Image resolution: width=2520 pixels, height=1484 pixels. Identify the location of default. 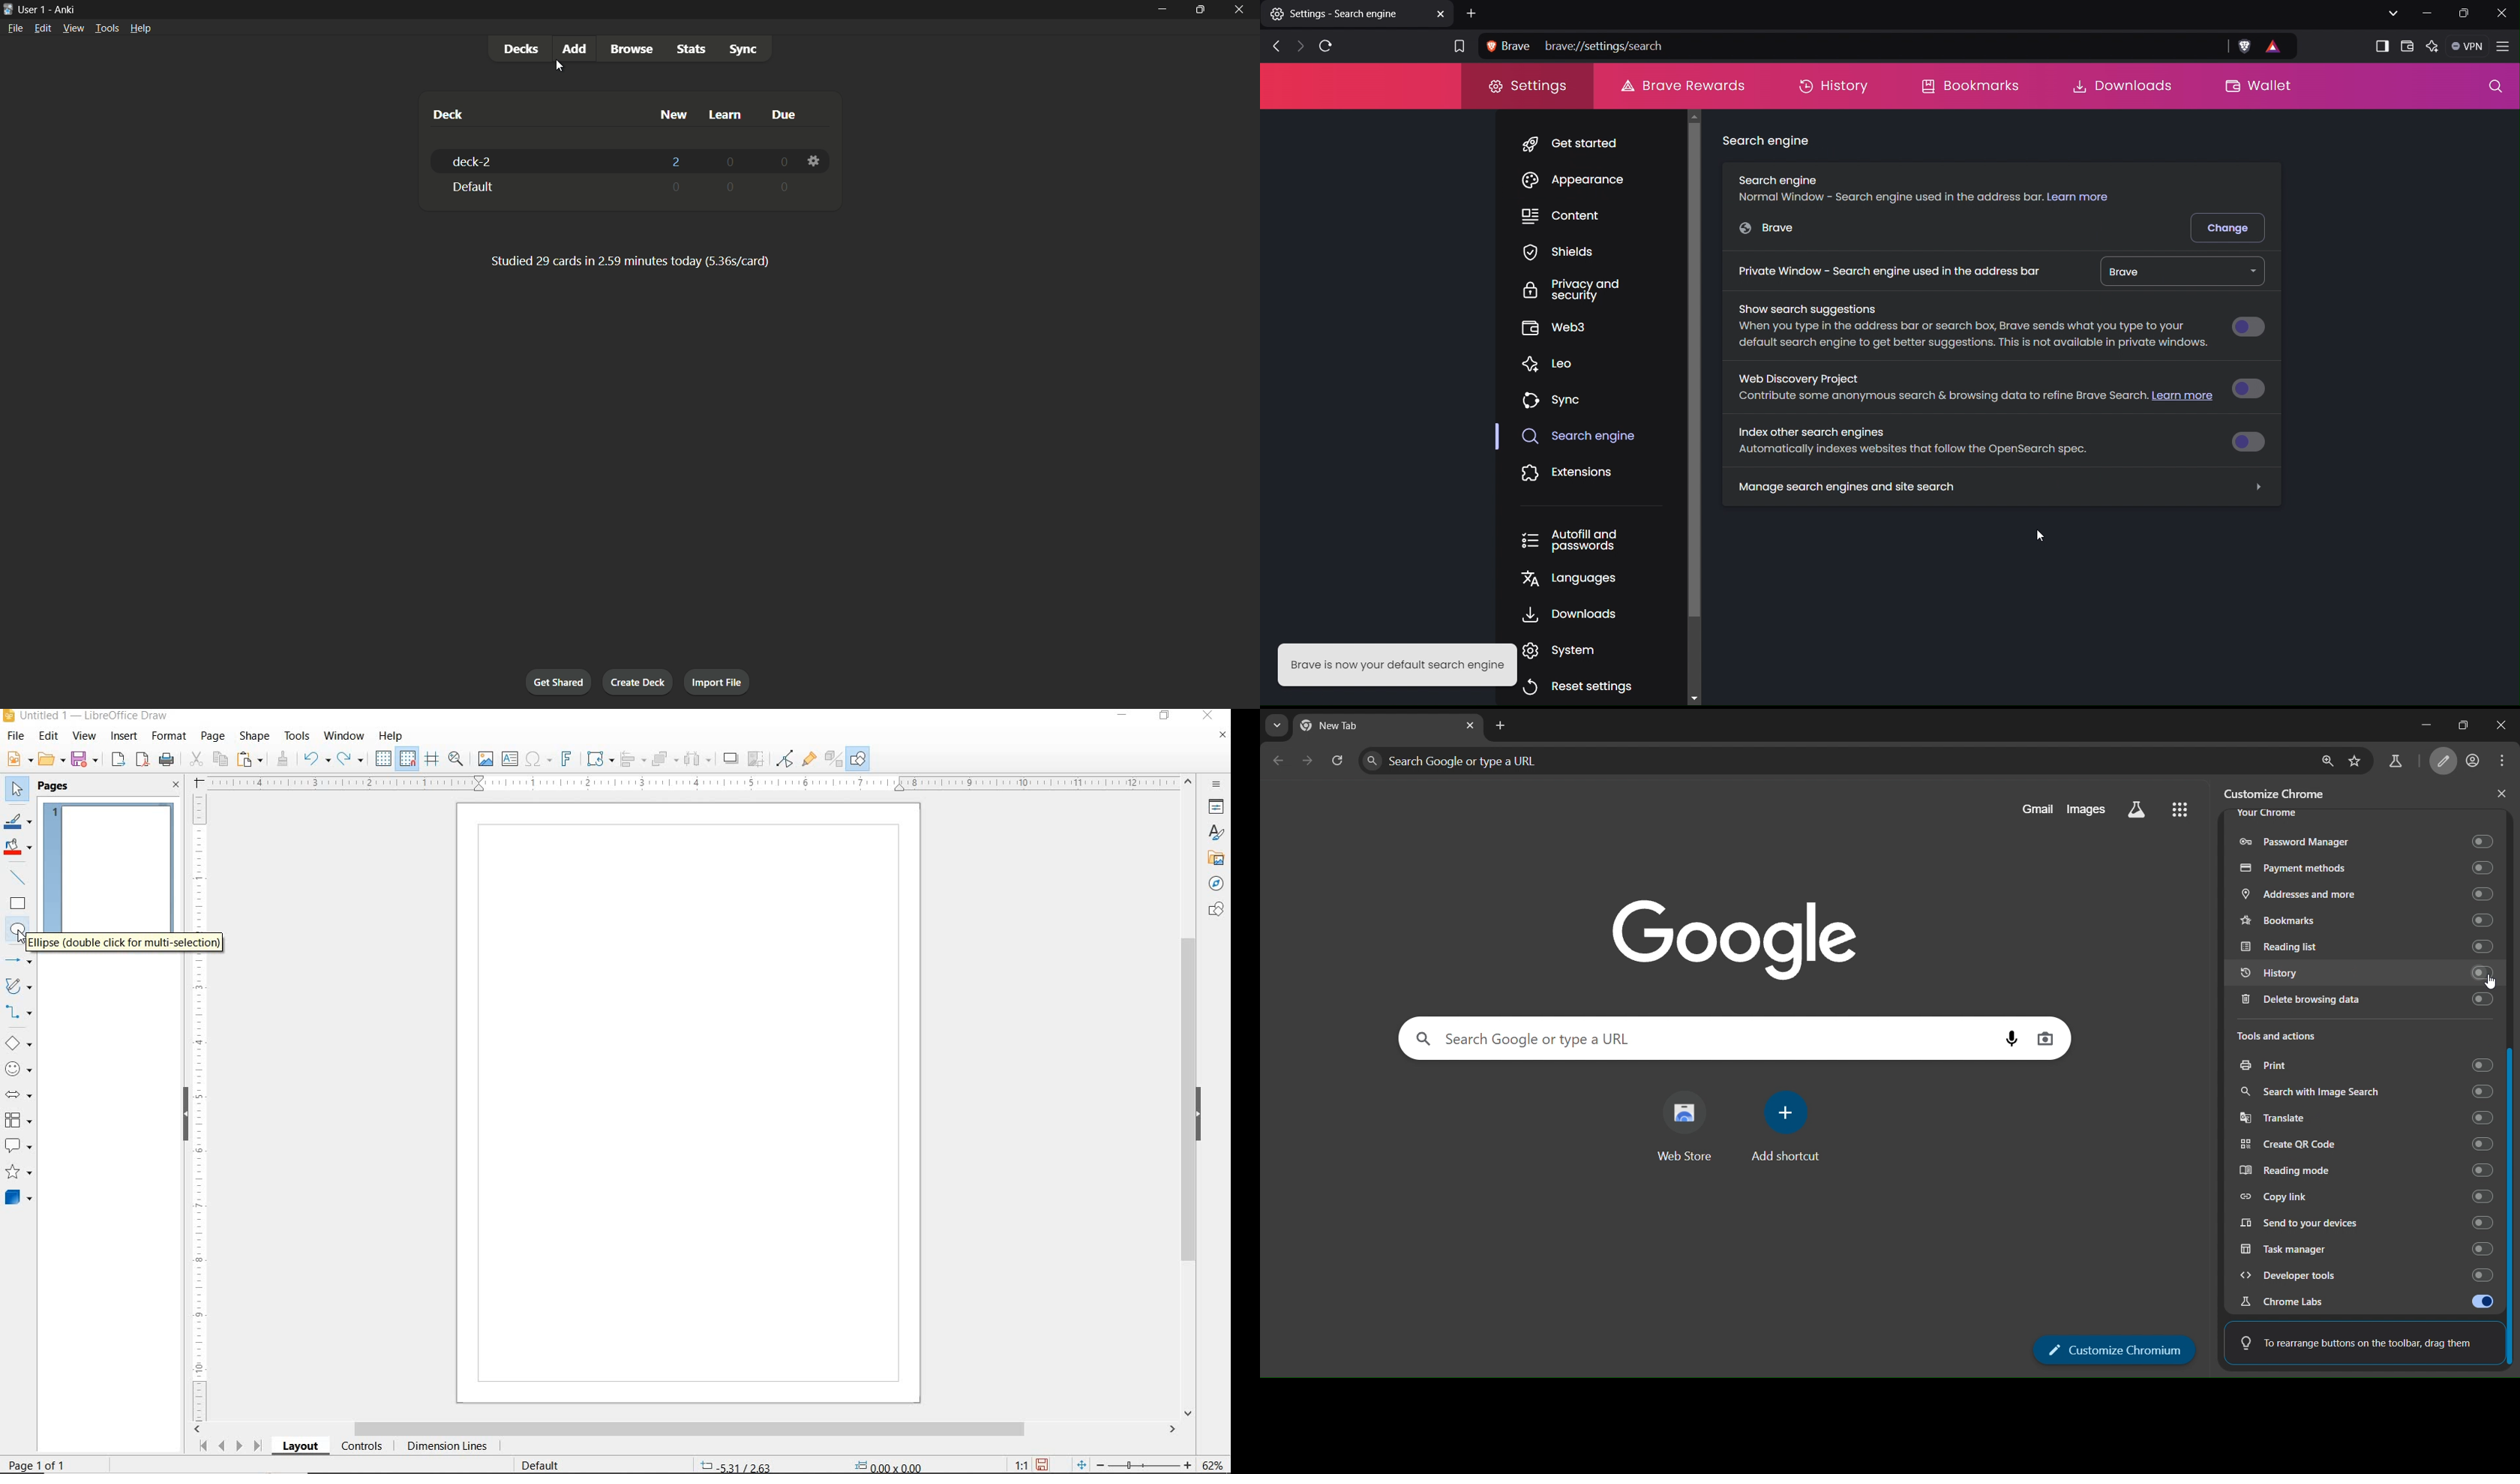
(471, 186).